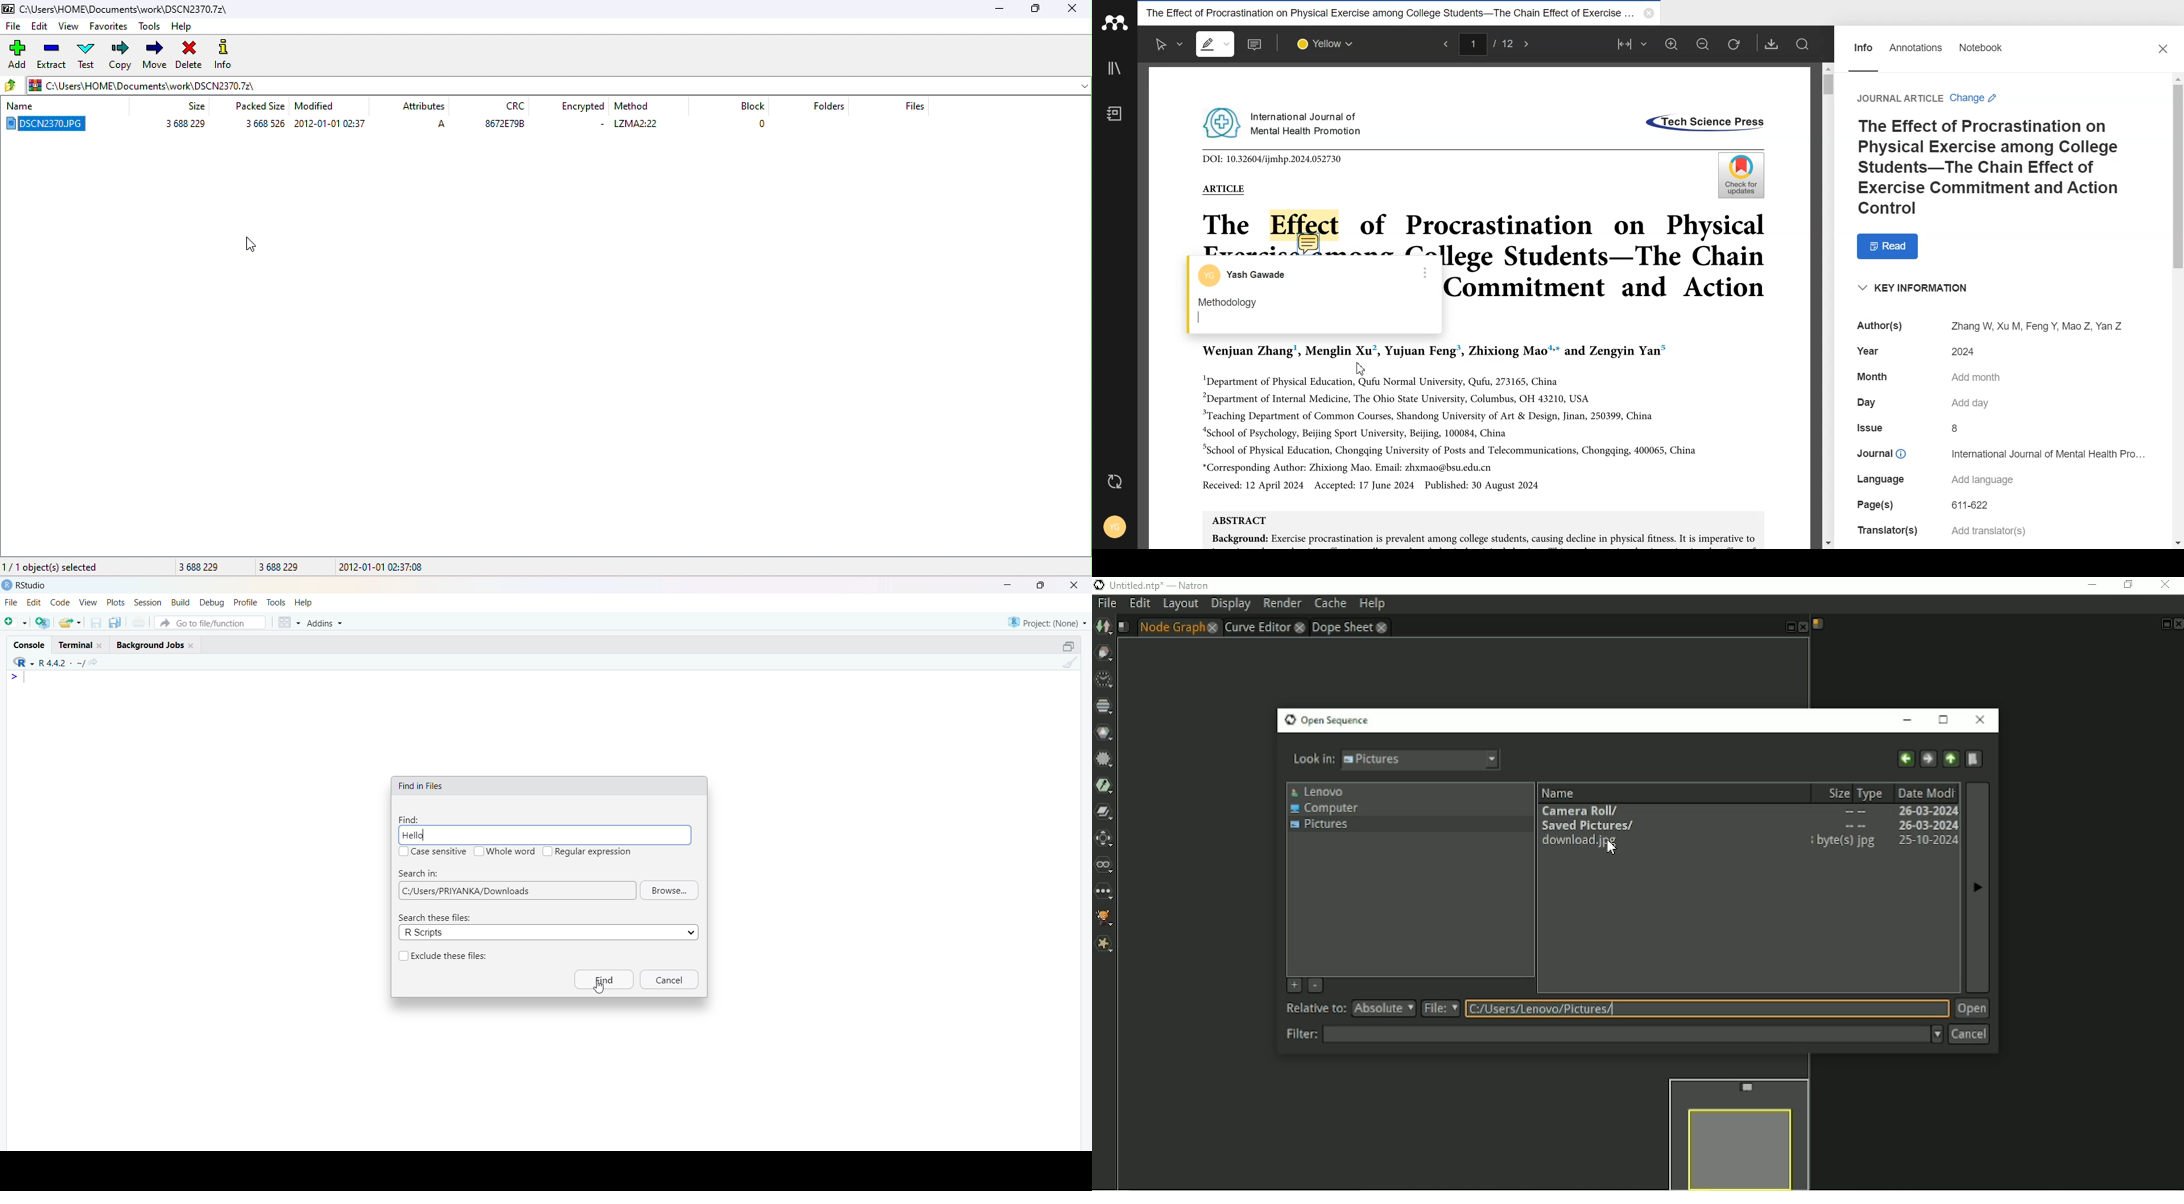 Image resolution: width=2184 pixels, height=1204 pixels. Describe the element at coordinates (2002, 453) in the screenshot. I see `Journal © International Journal of Mental Health Pro...` at that location.